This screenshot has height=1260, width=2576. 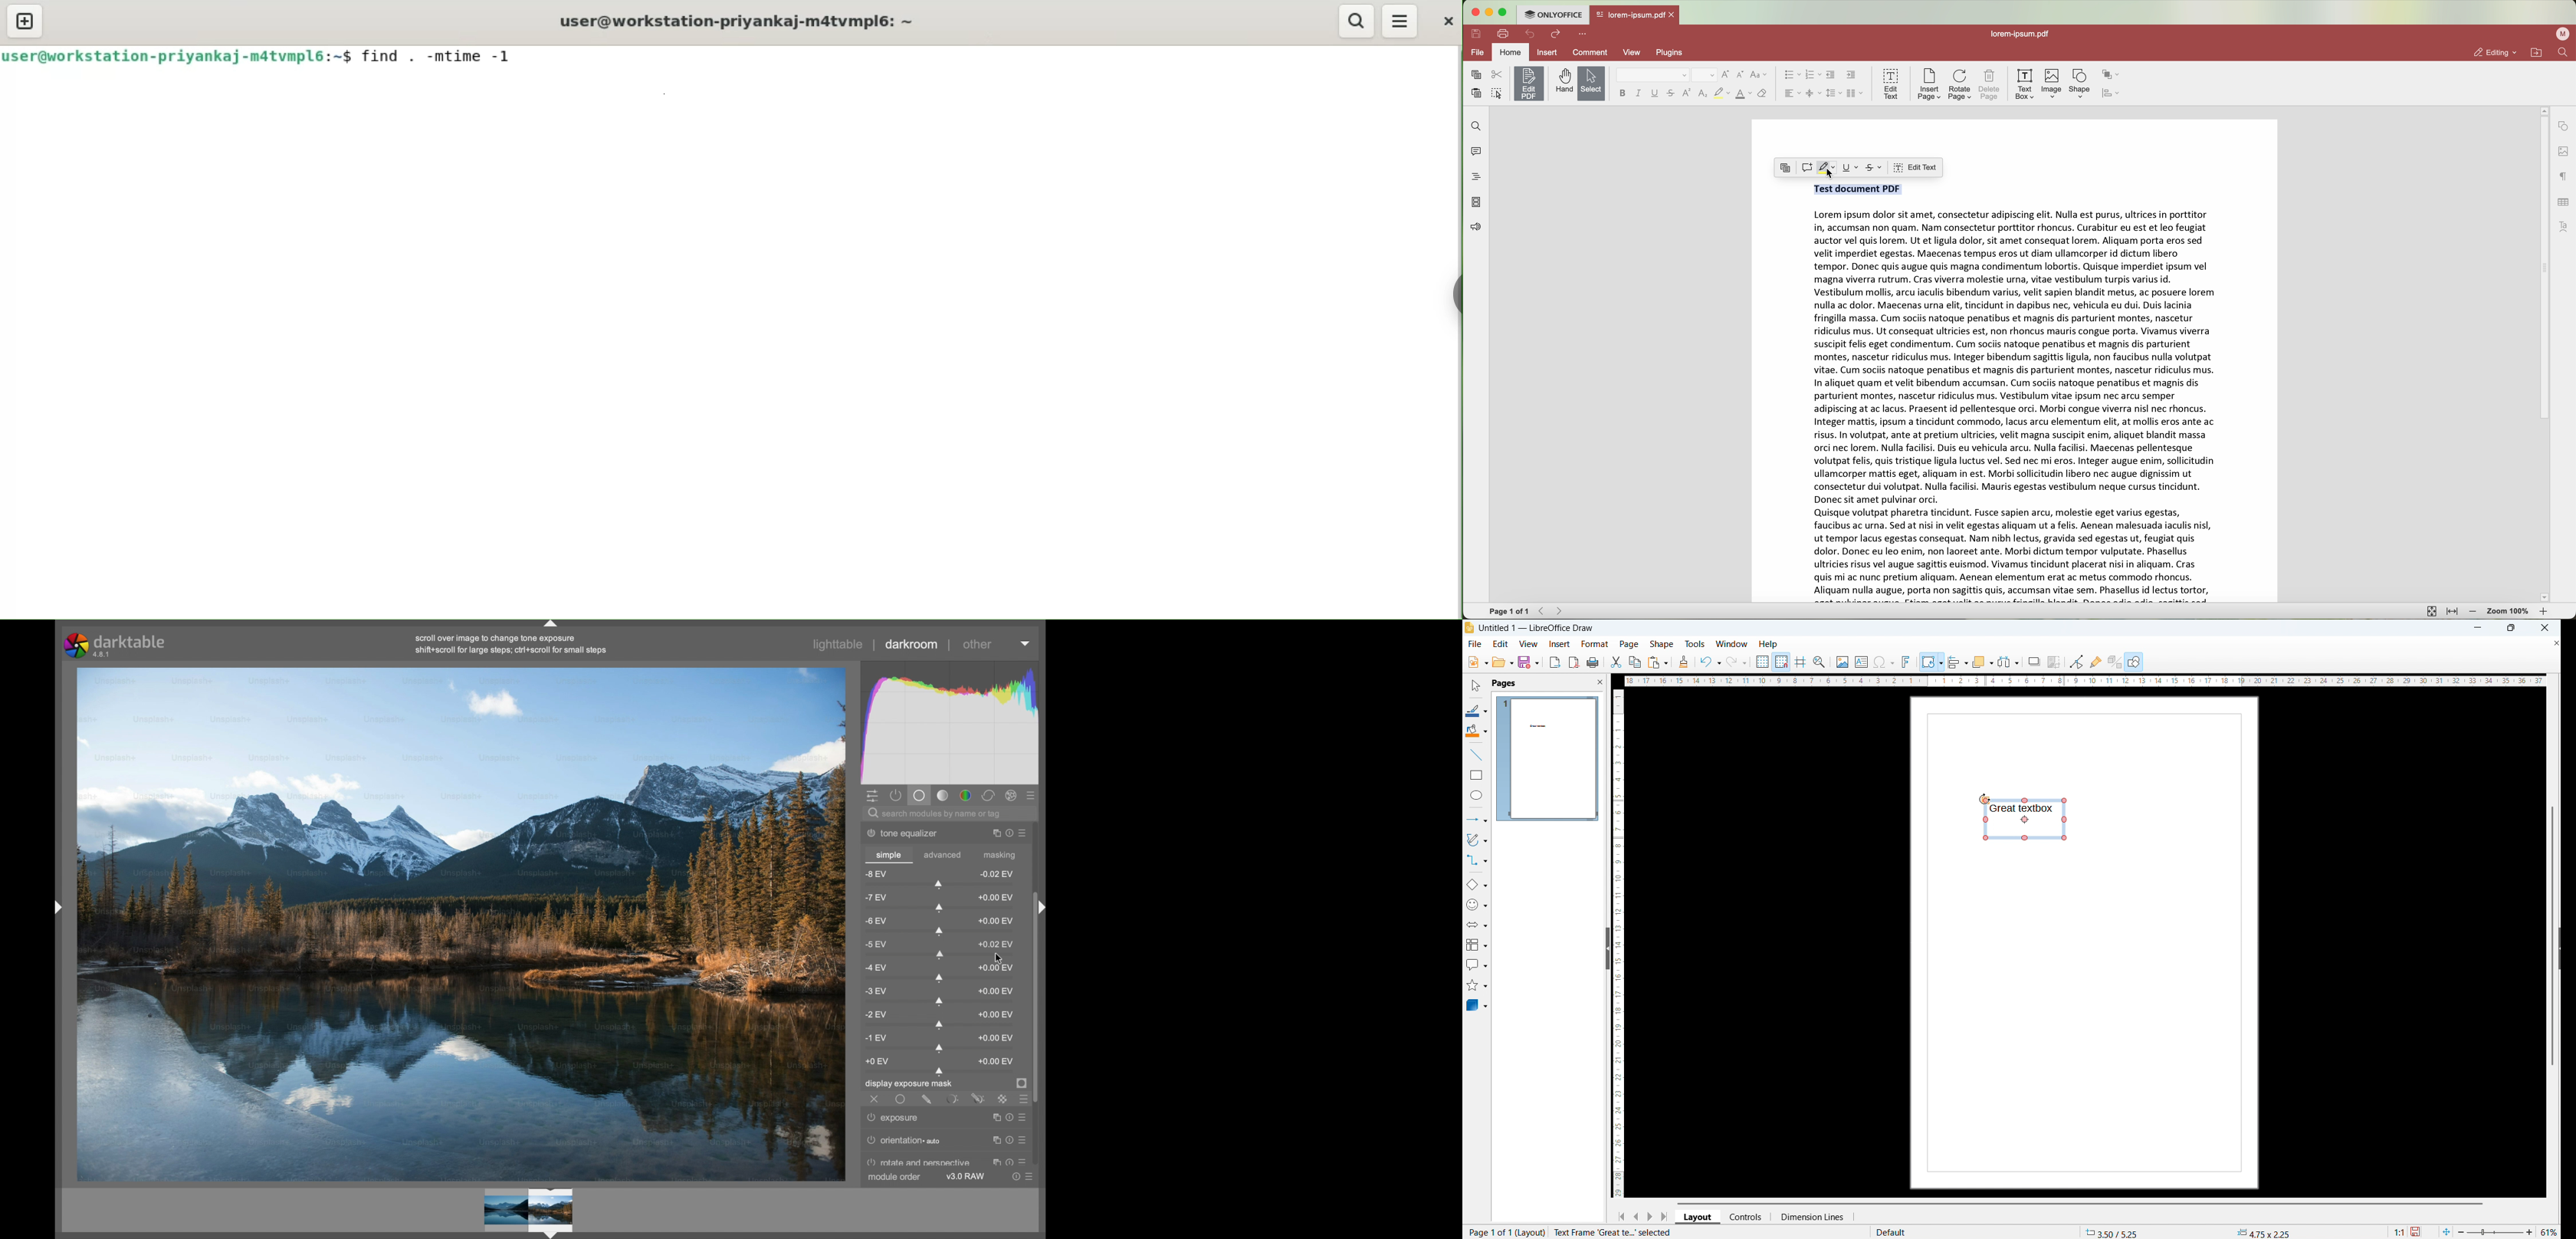 What do you see at coordinates (1506, 612) in the screenshot?
I see `page 1 of 1` at bounding box center [1506, 612].